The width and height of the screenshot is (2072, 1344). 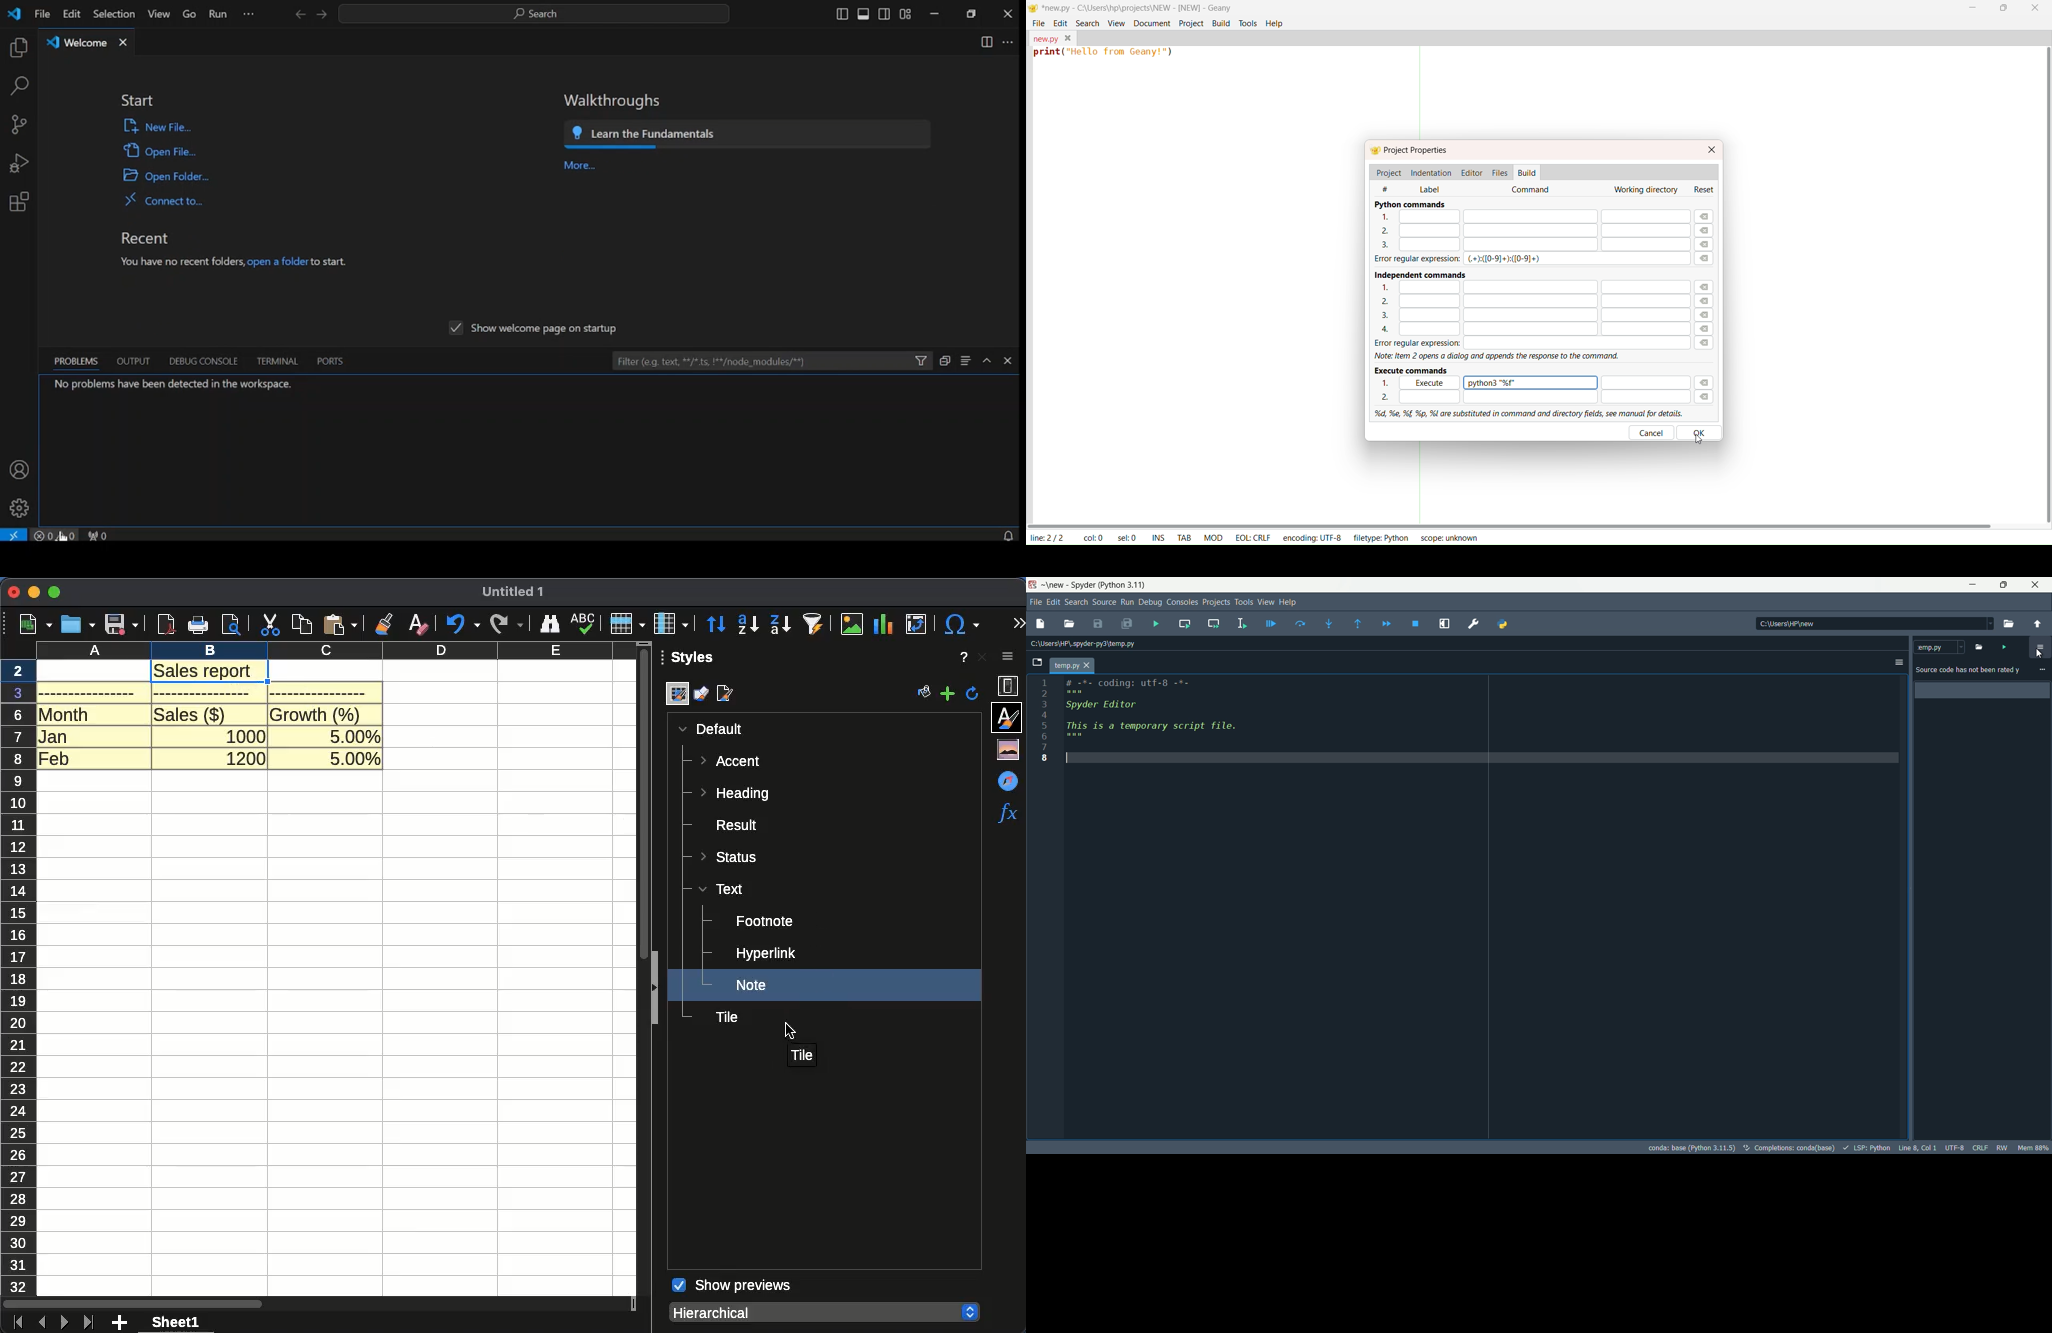 I want to click on cursor position, so click(x=1918, y=1148).